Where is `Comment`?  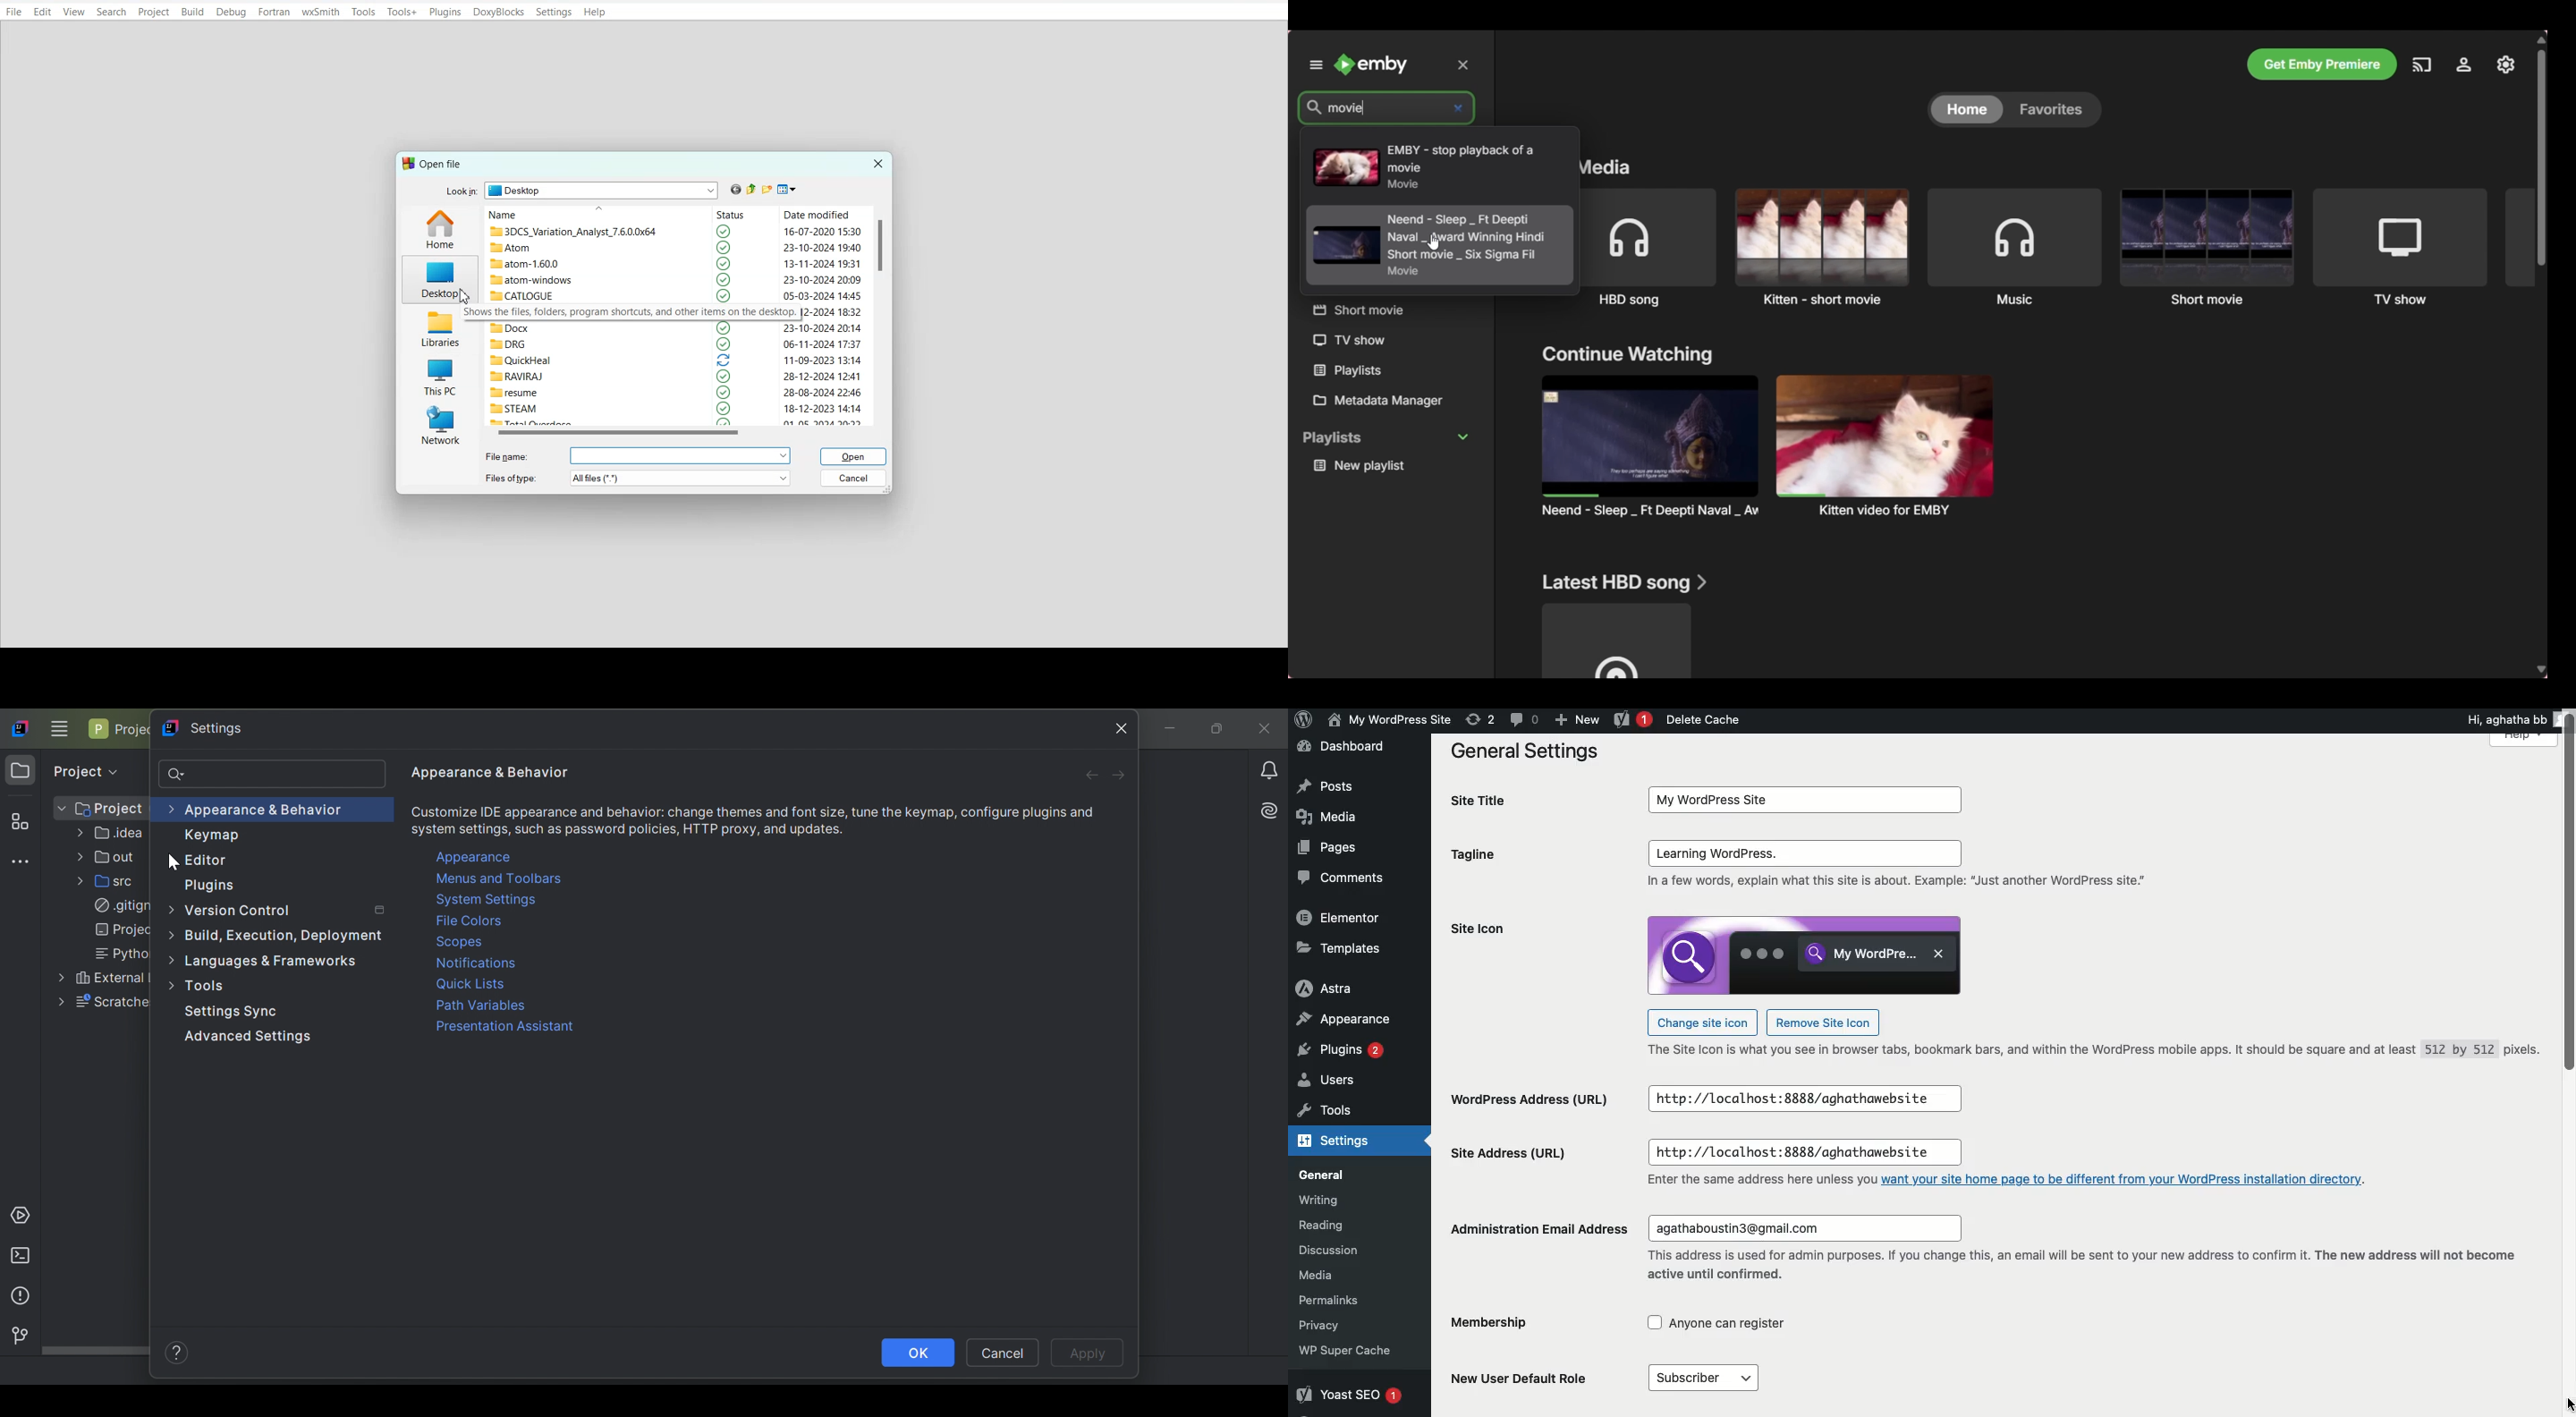 Comment is located at coordinates (1343, 884).